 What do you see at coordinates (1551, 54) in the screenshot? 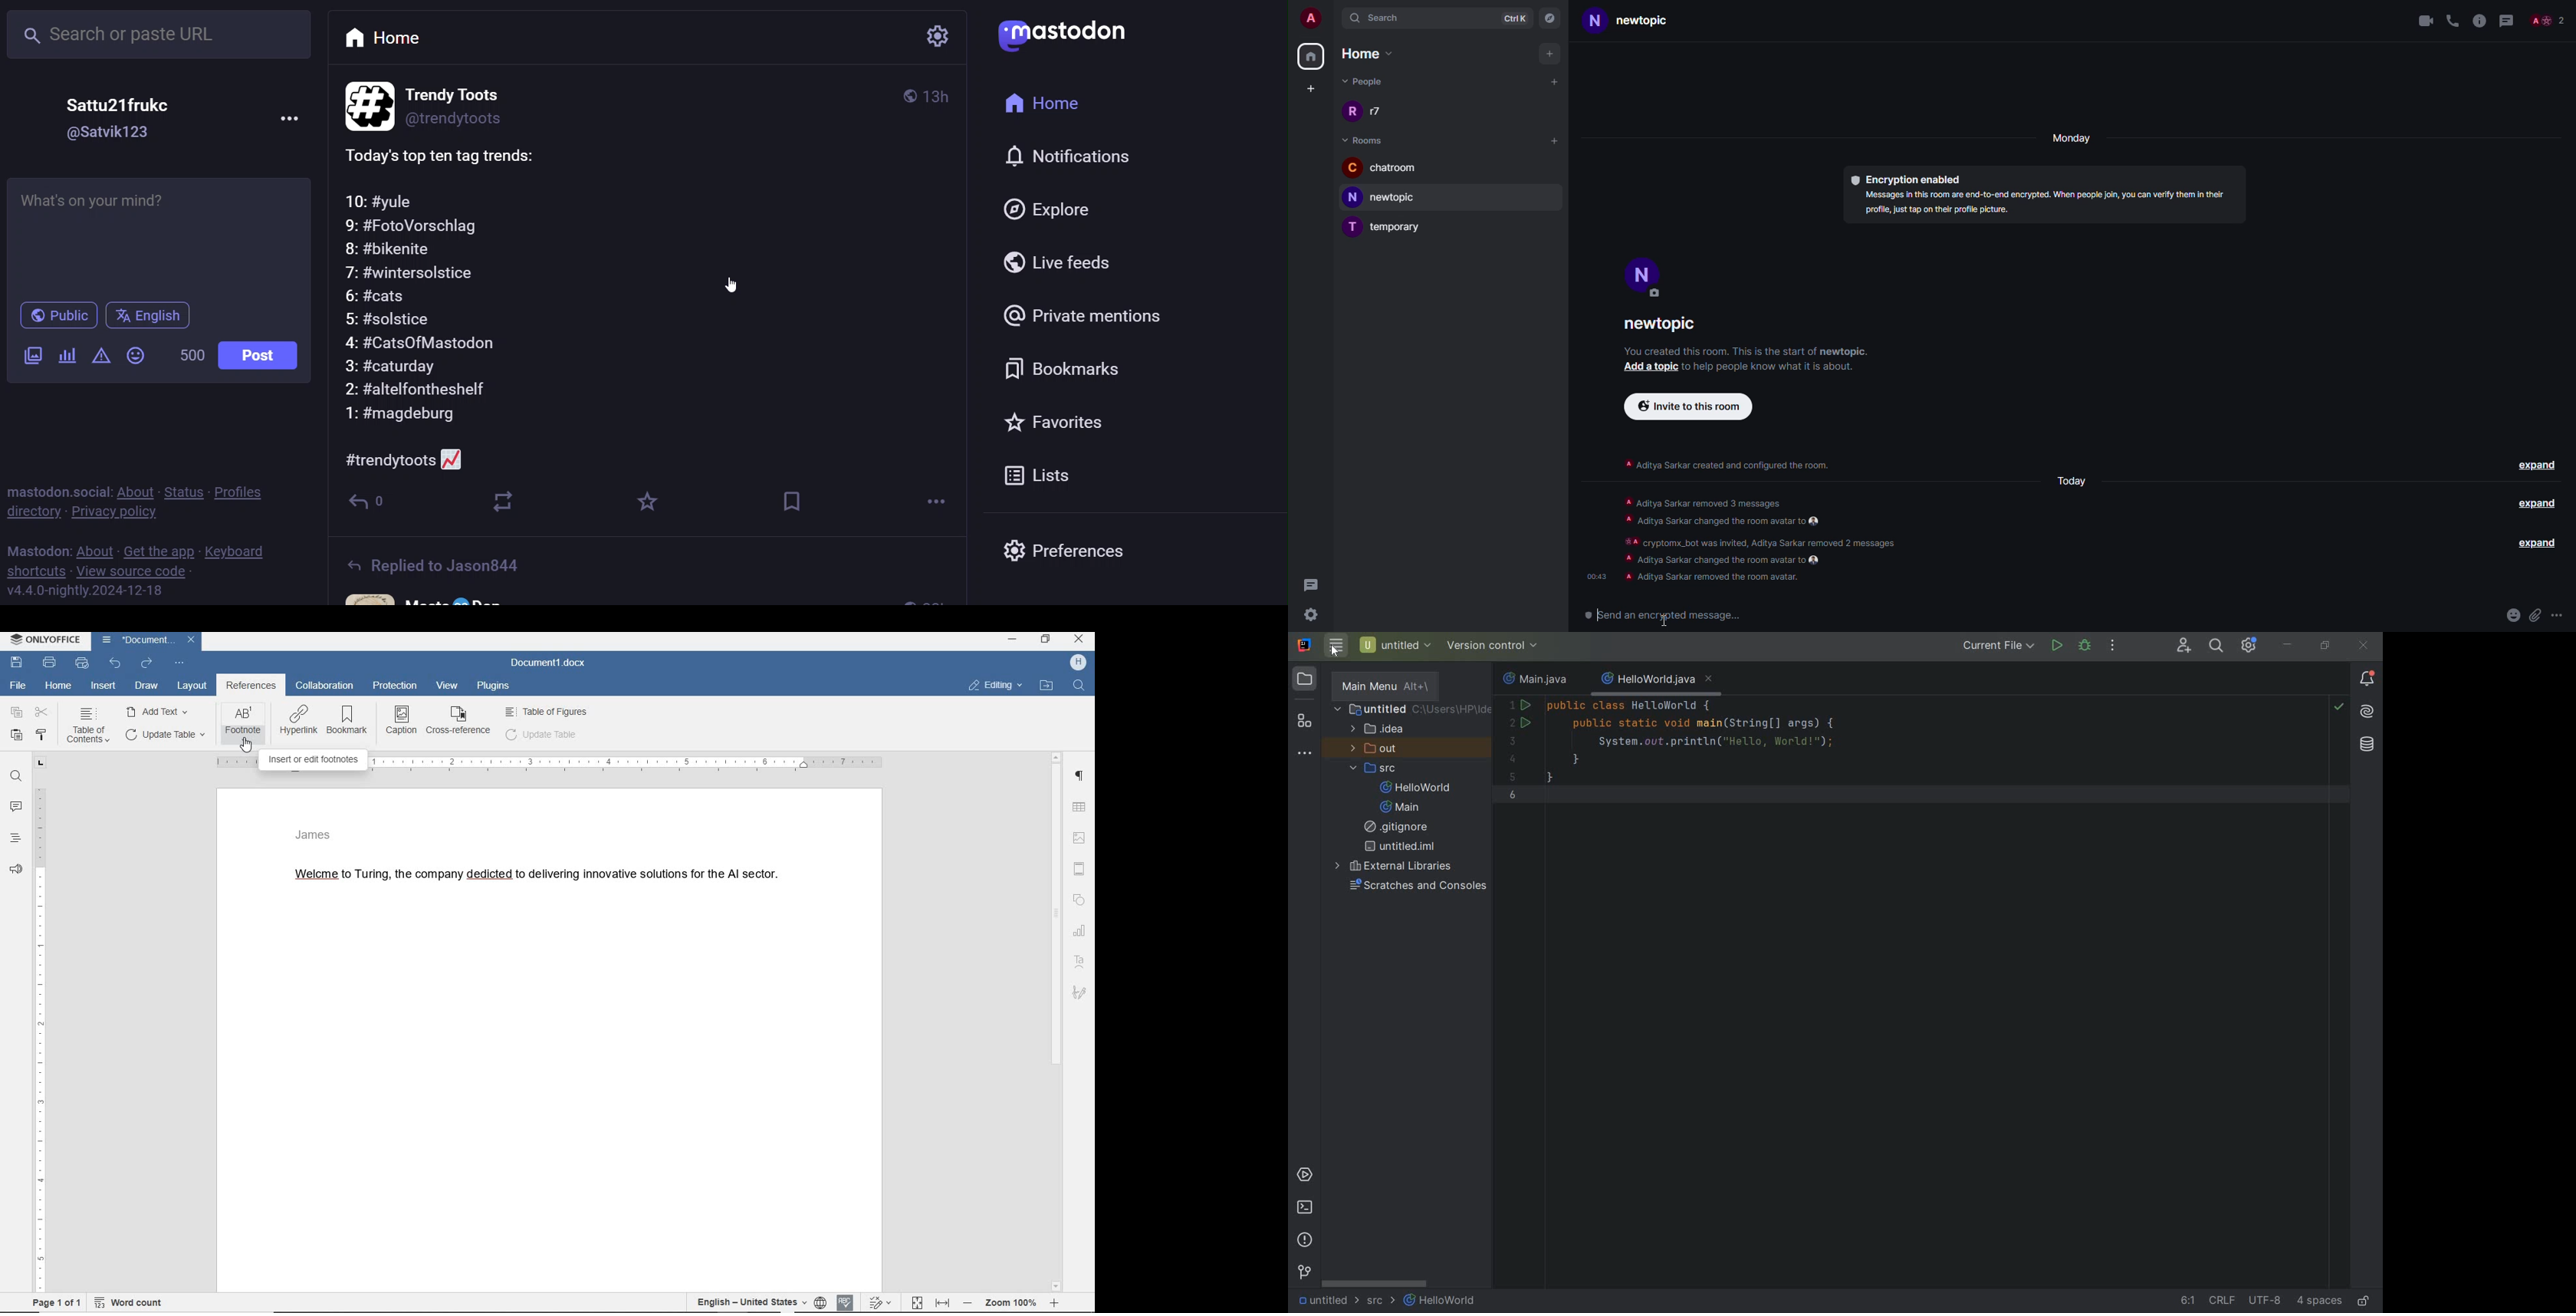
I see `add` at bounding box center [1551, 54].